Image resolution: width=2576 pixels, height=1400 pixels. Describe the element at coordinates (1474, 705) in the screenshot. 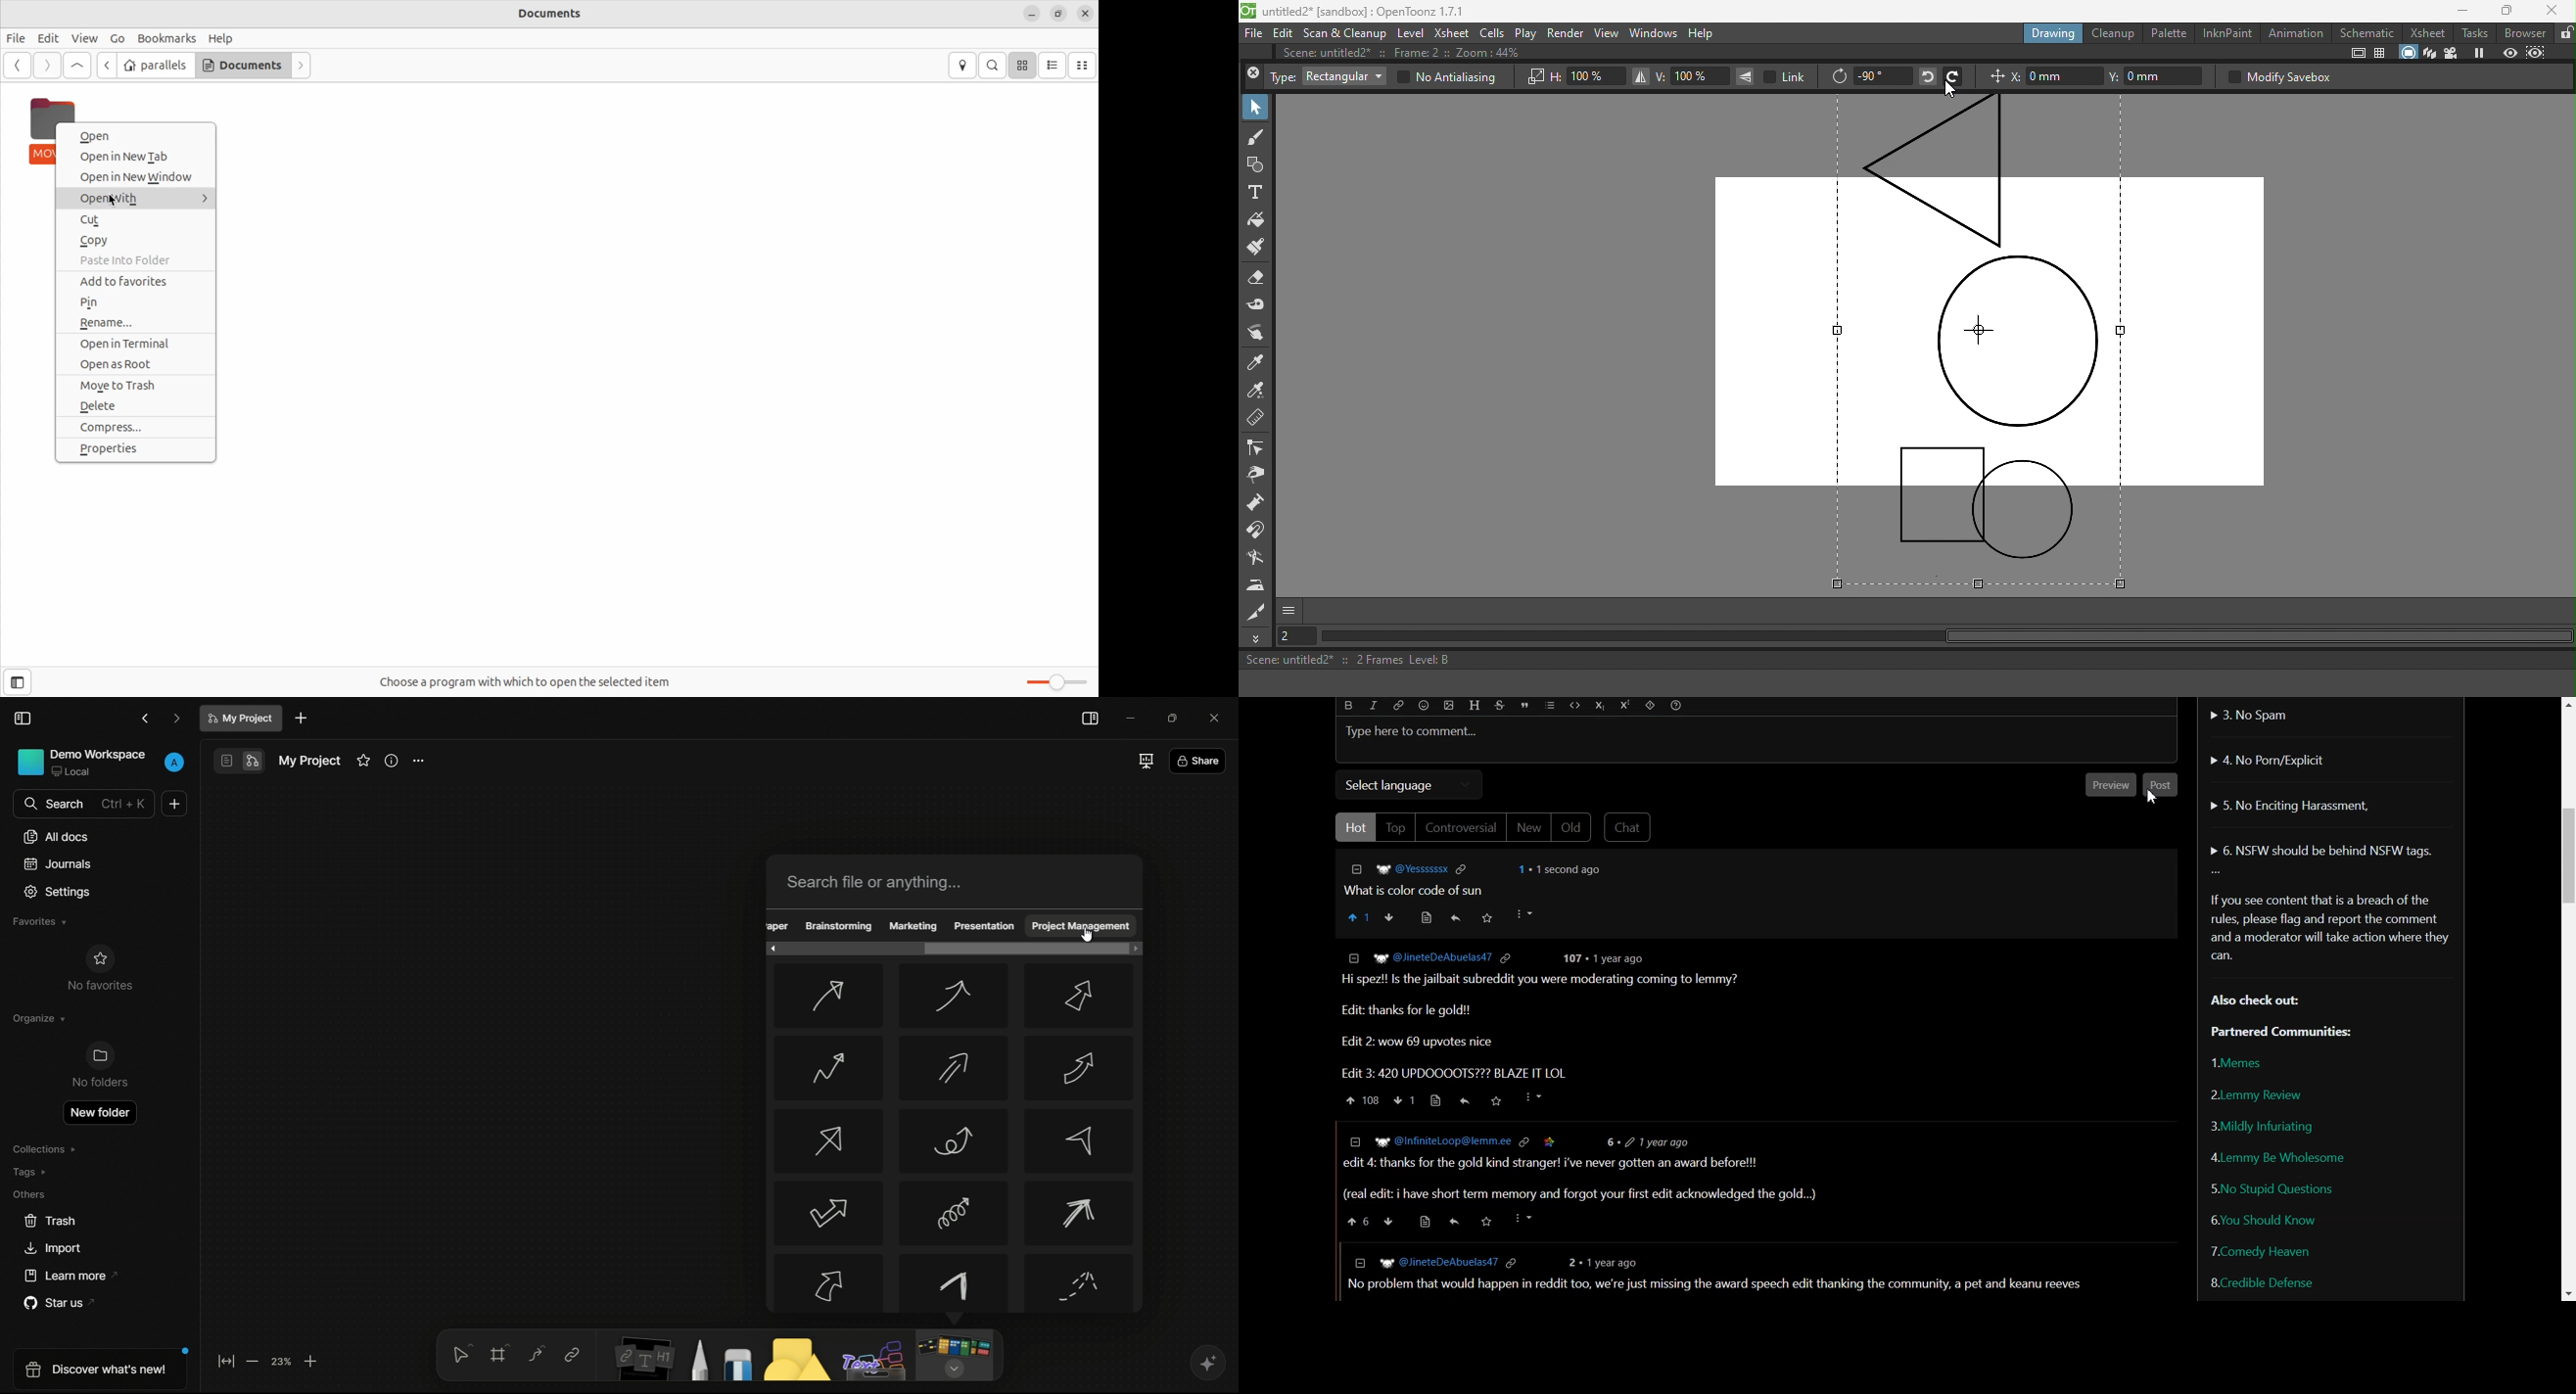

I see `Header` at that location.